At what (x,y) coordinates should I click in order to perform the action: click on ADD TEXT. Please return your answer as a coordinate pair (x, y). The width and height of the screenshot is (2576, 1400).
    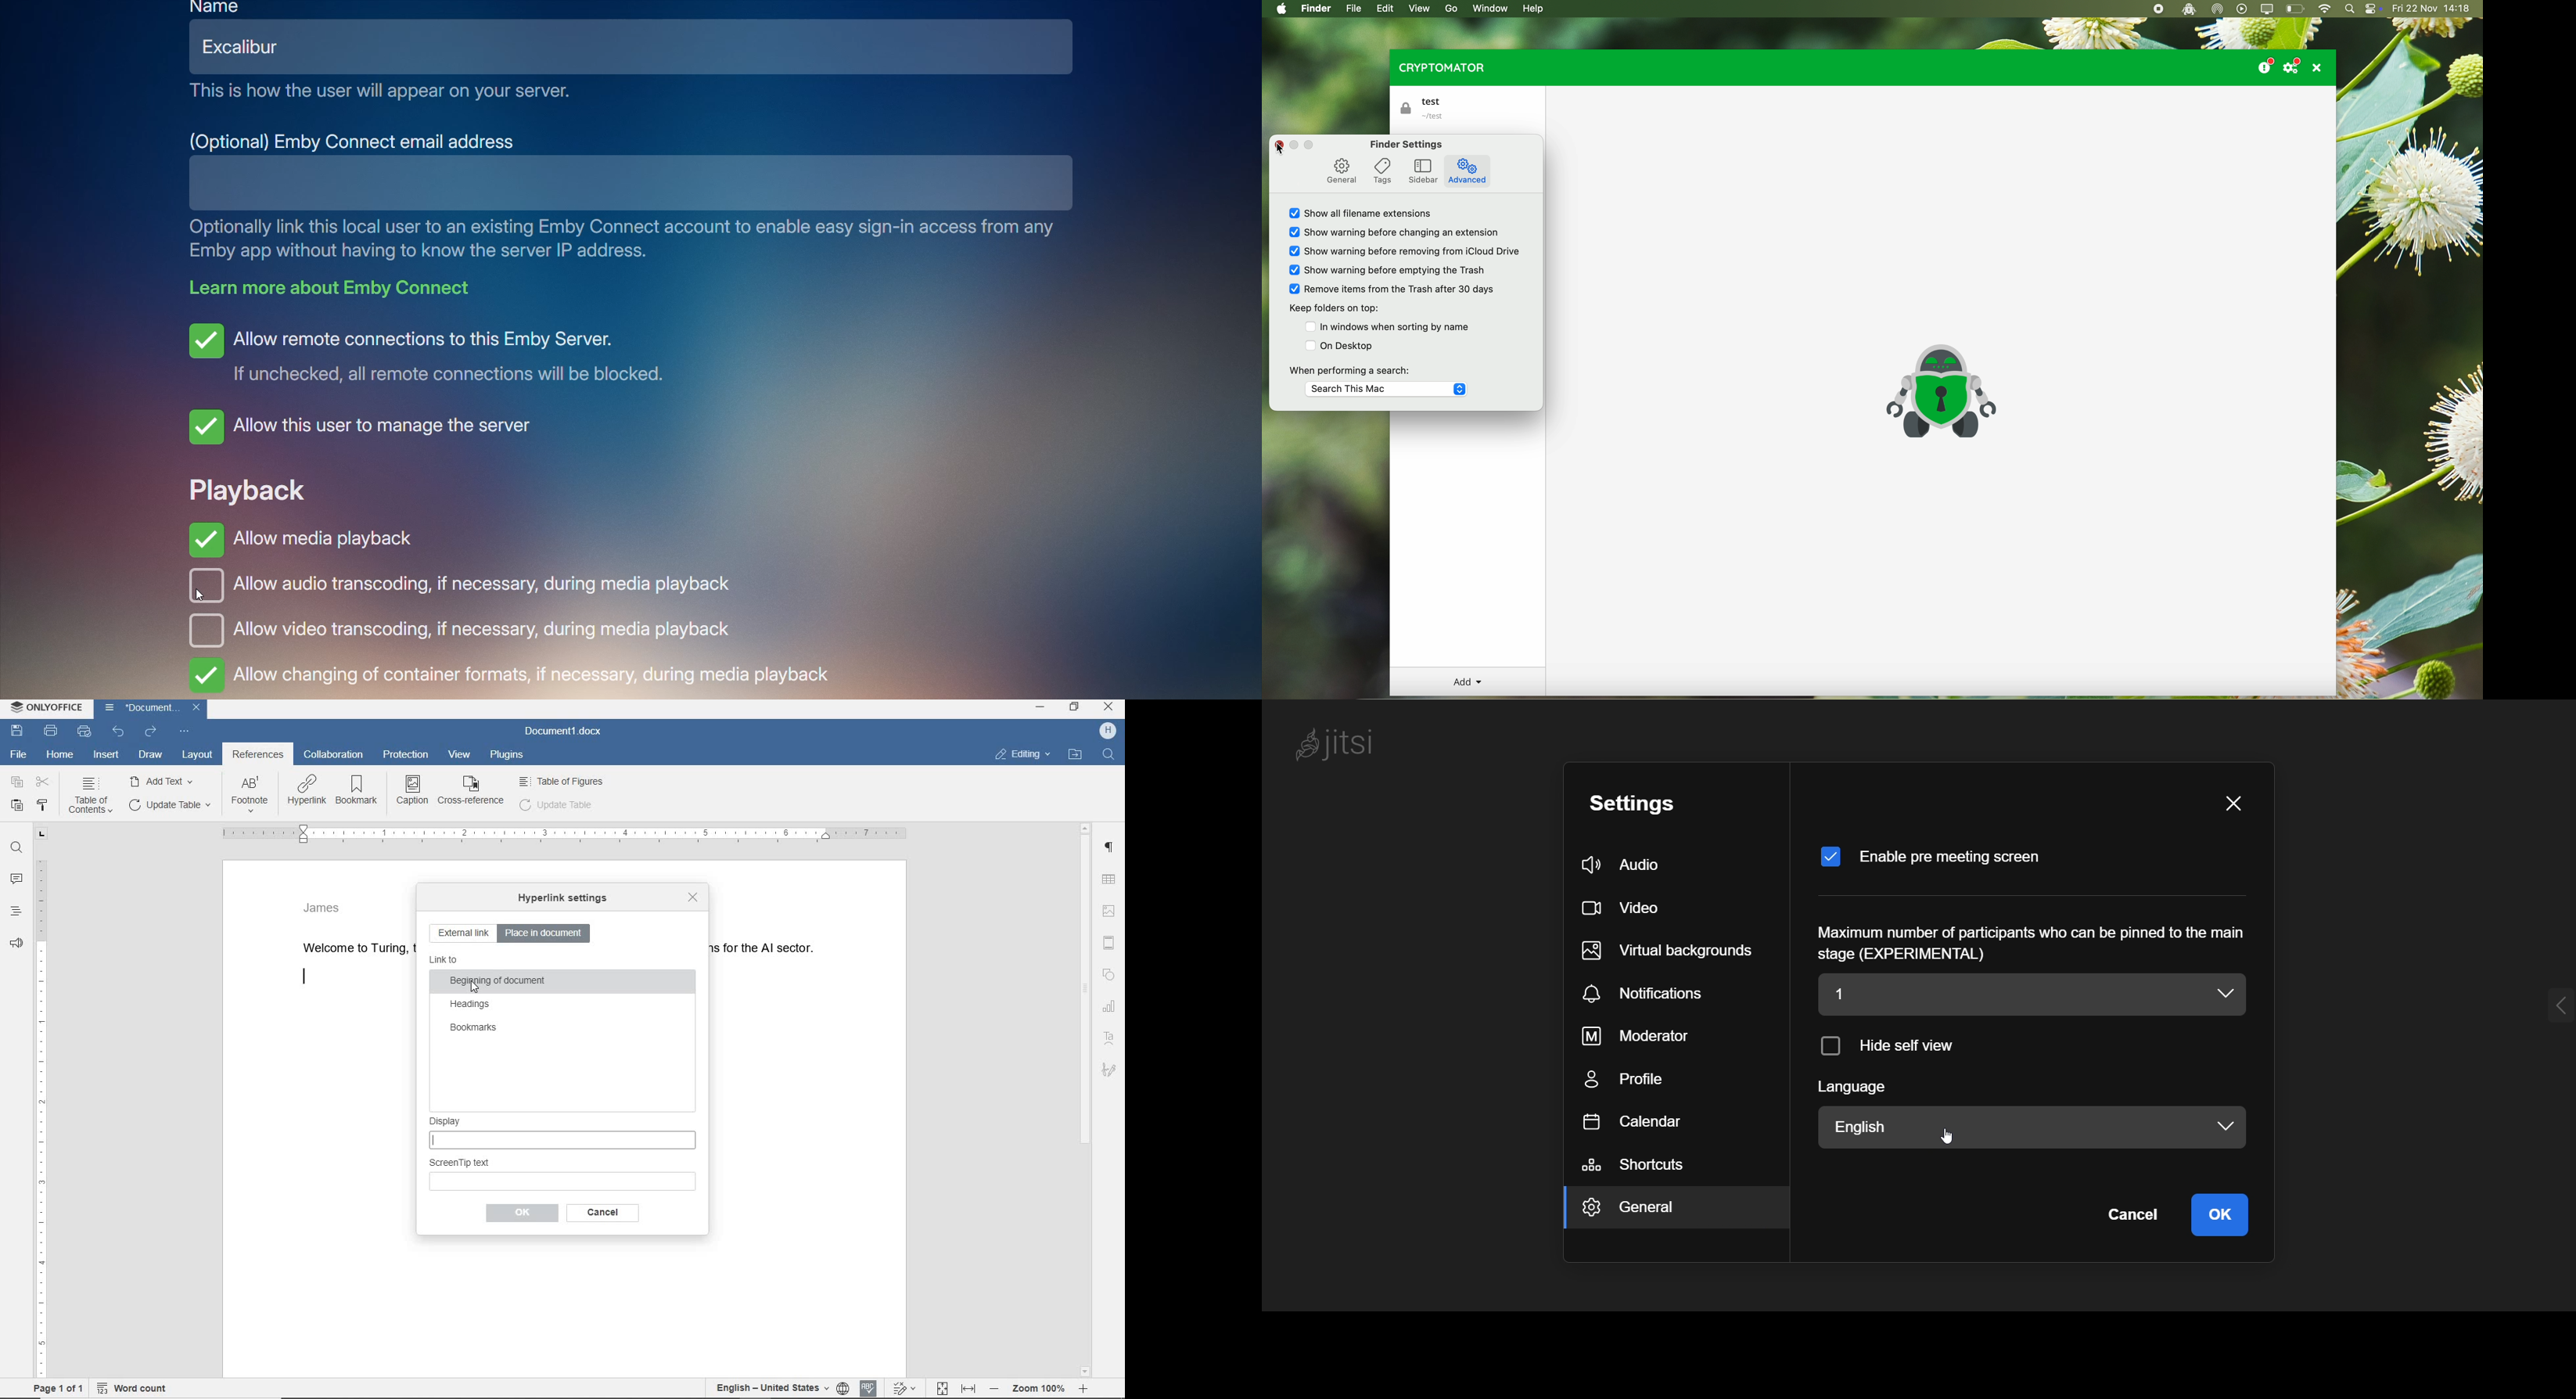
    Looking at the image, I should click on (164, 781).